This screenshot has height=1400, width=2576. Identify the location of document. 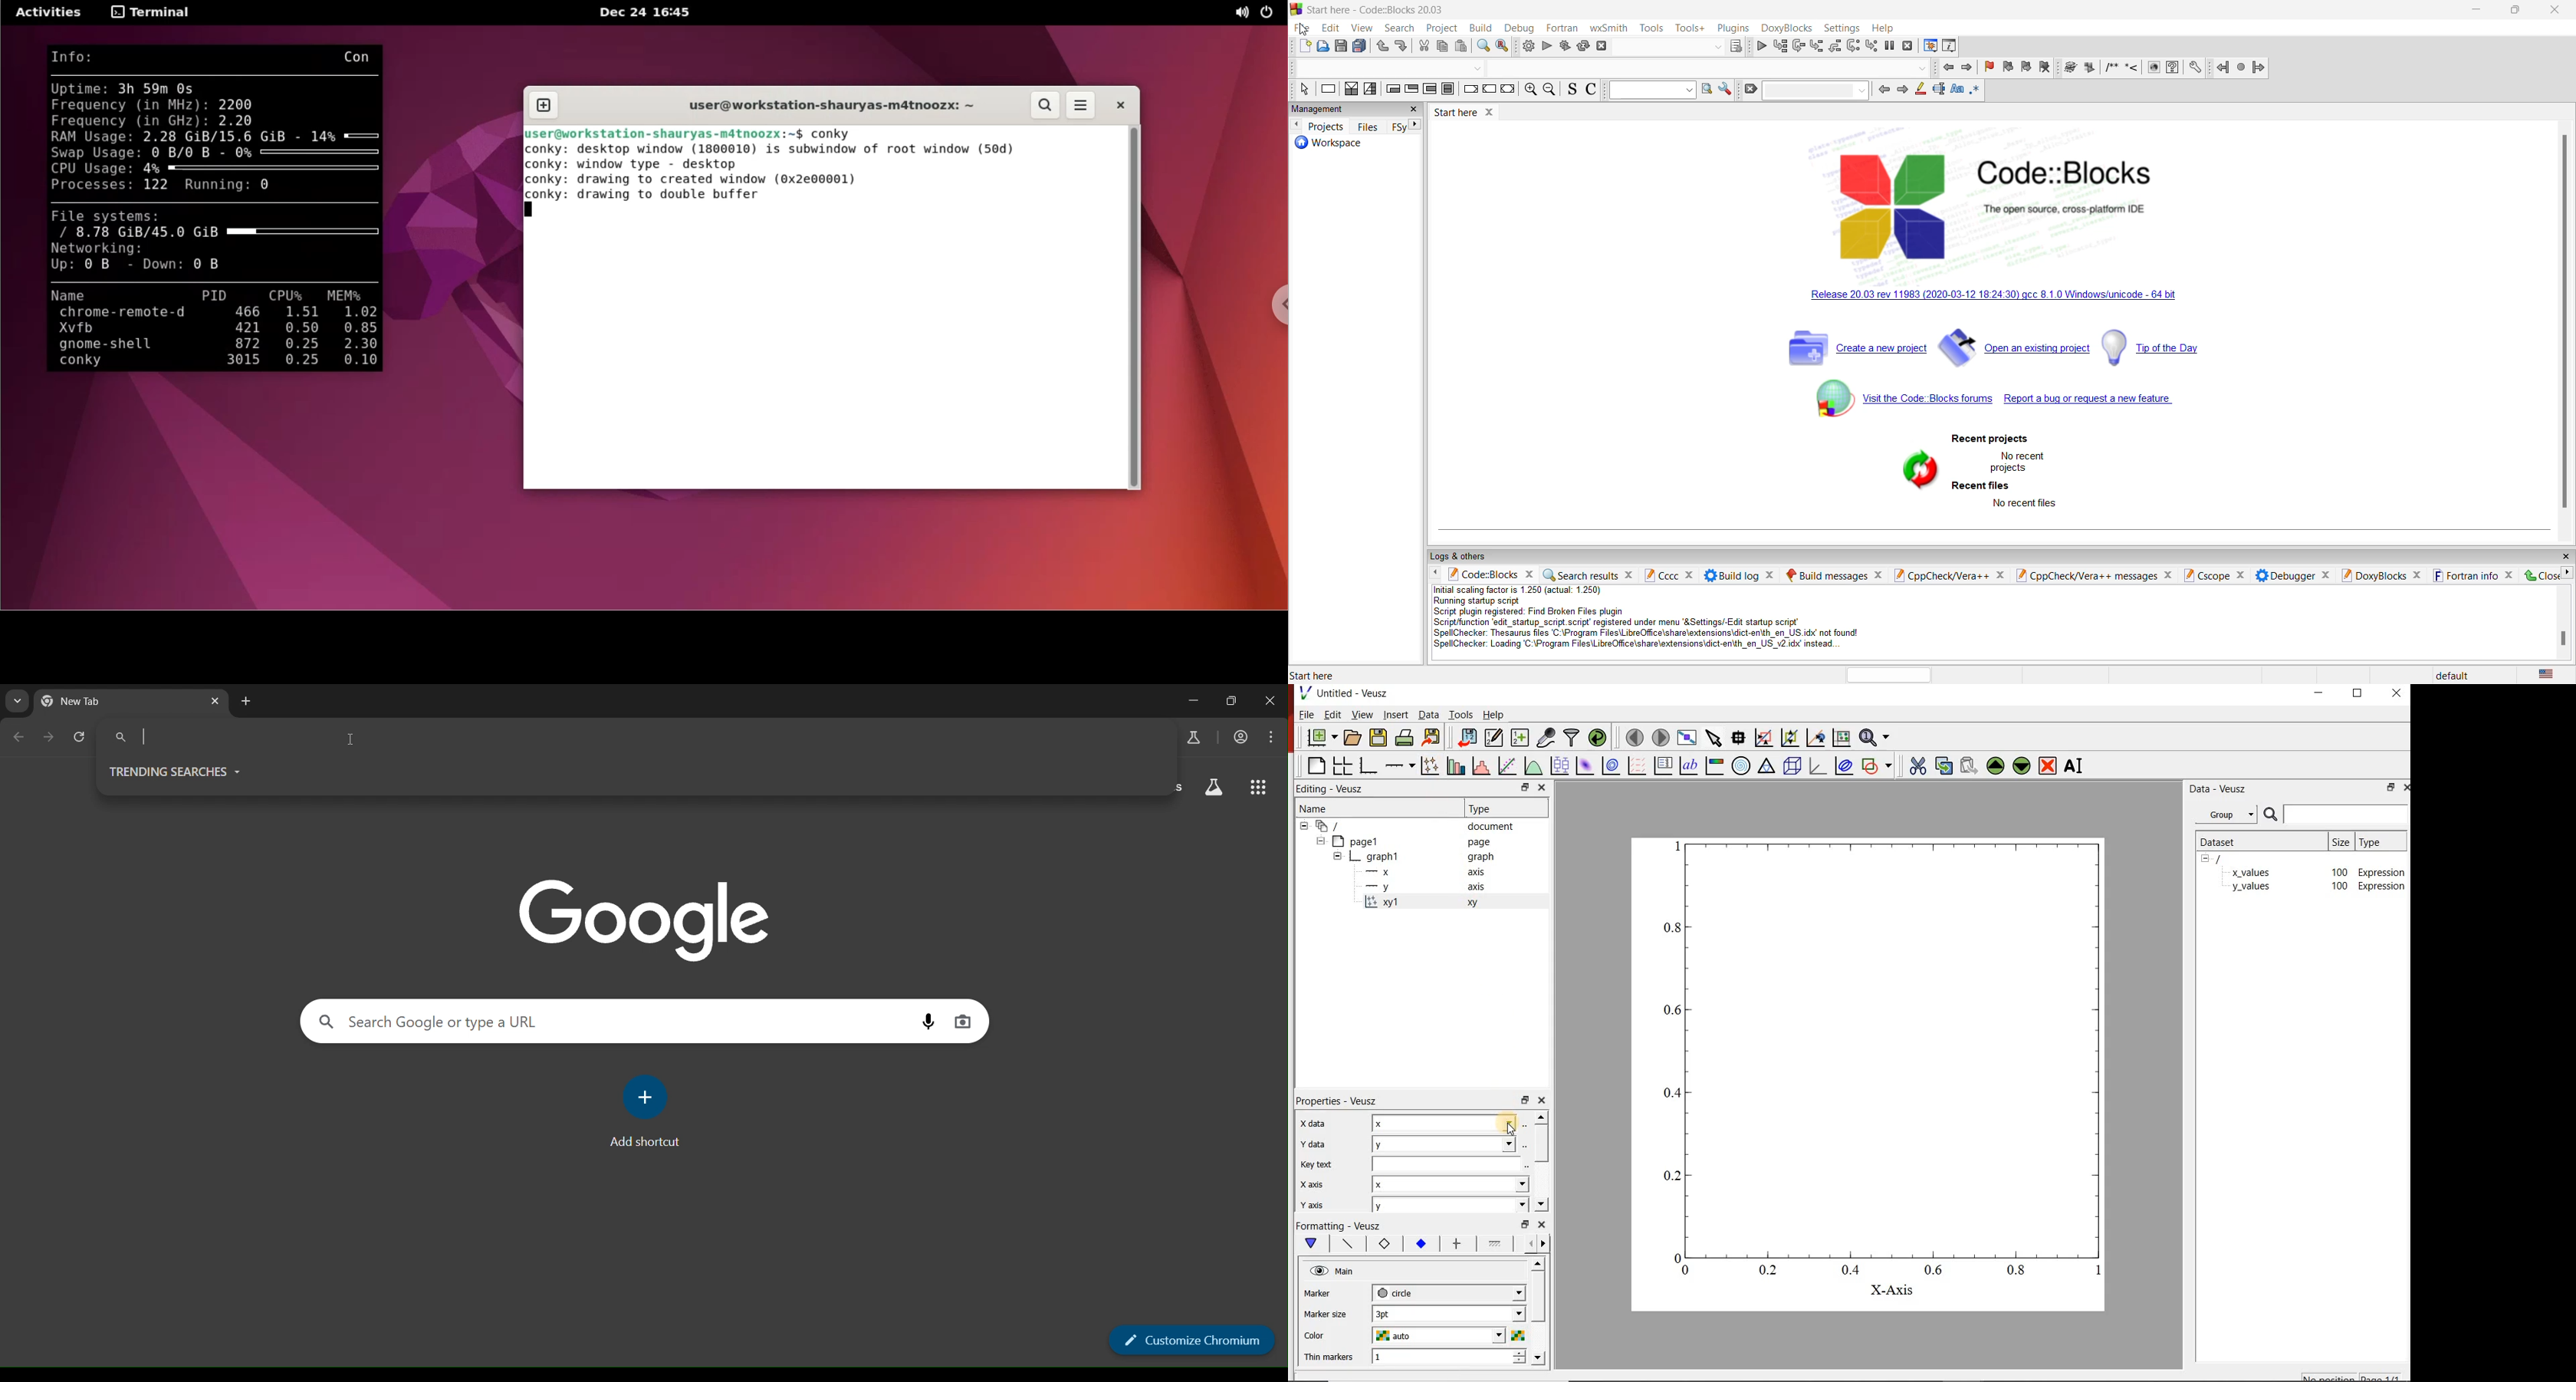
(1489, 826).